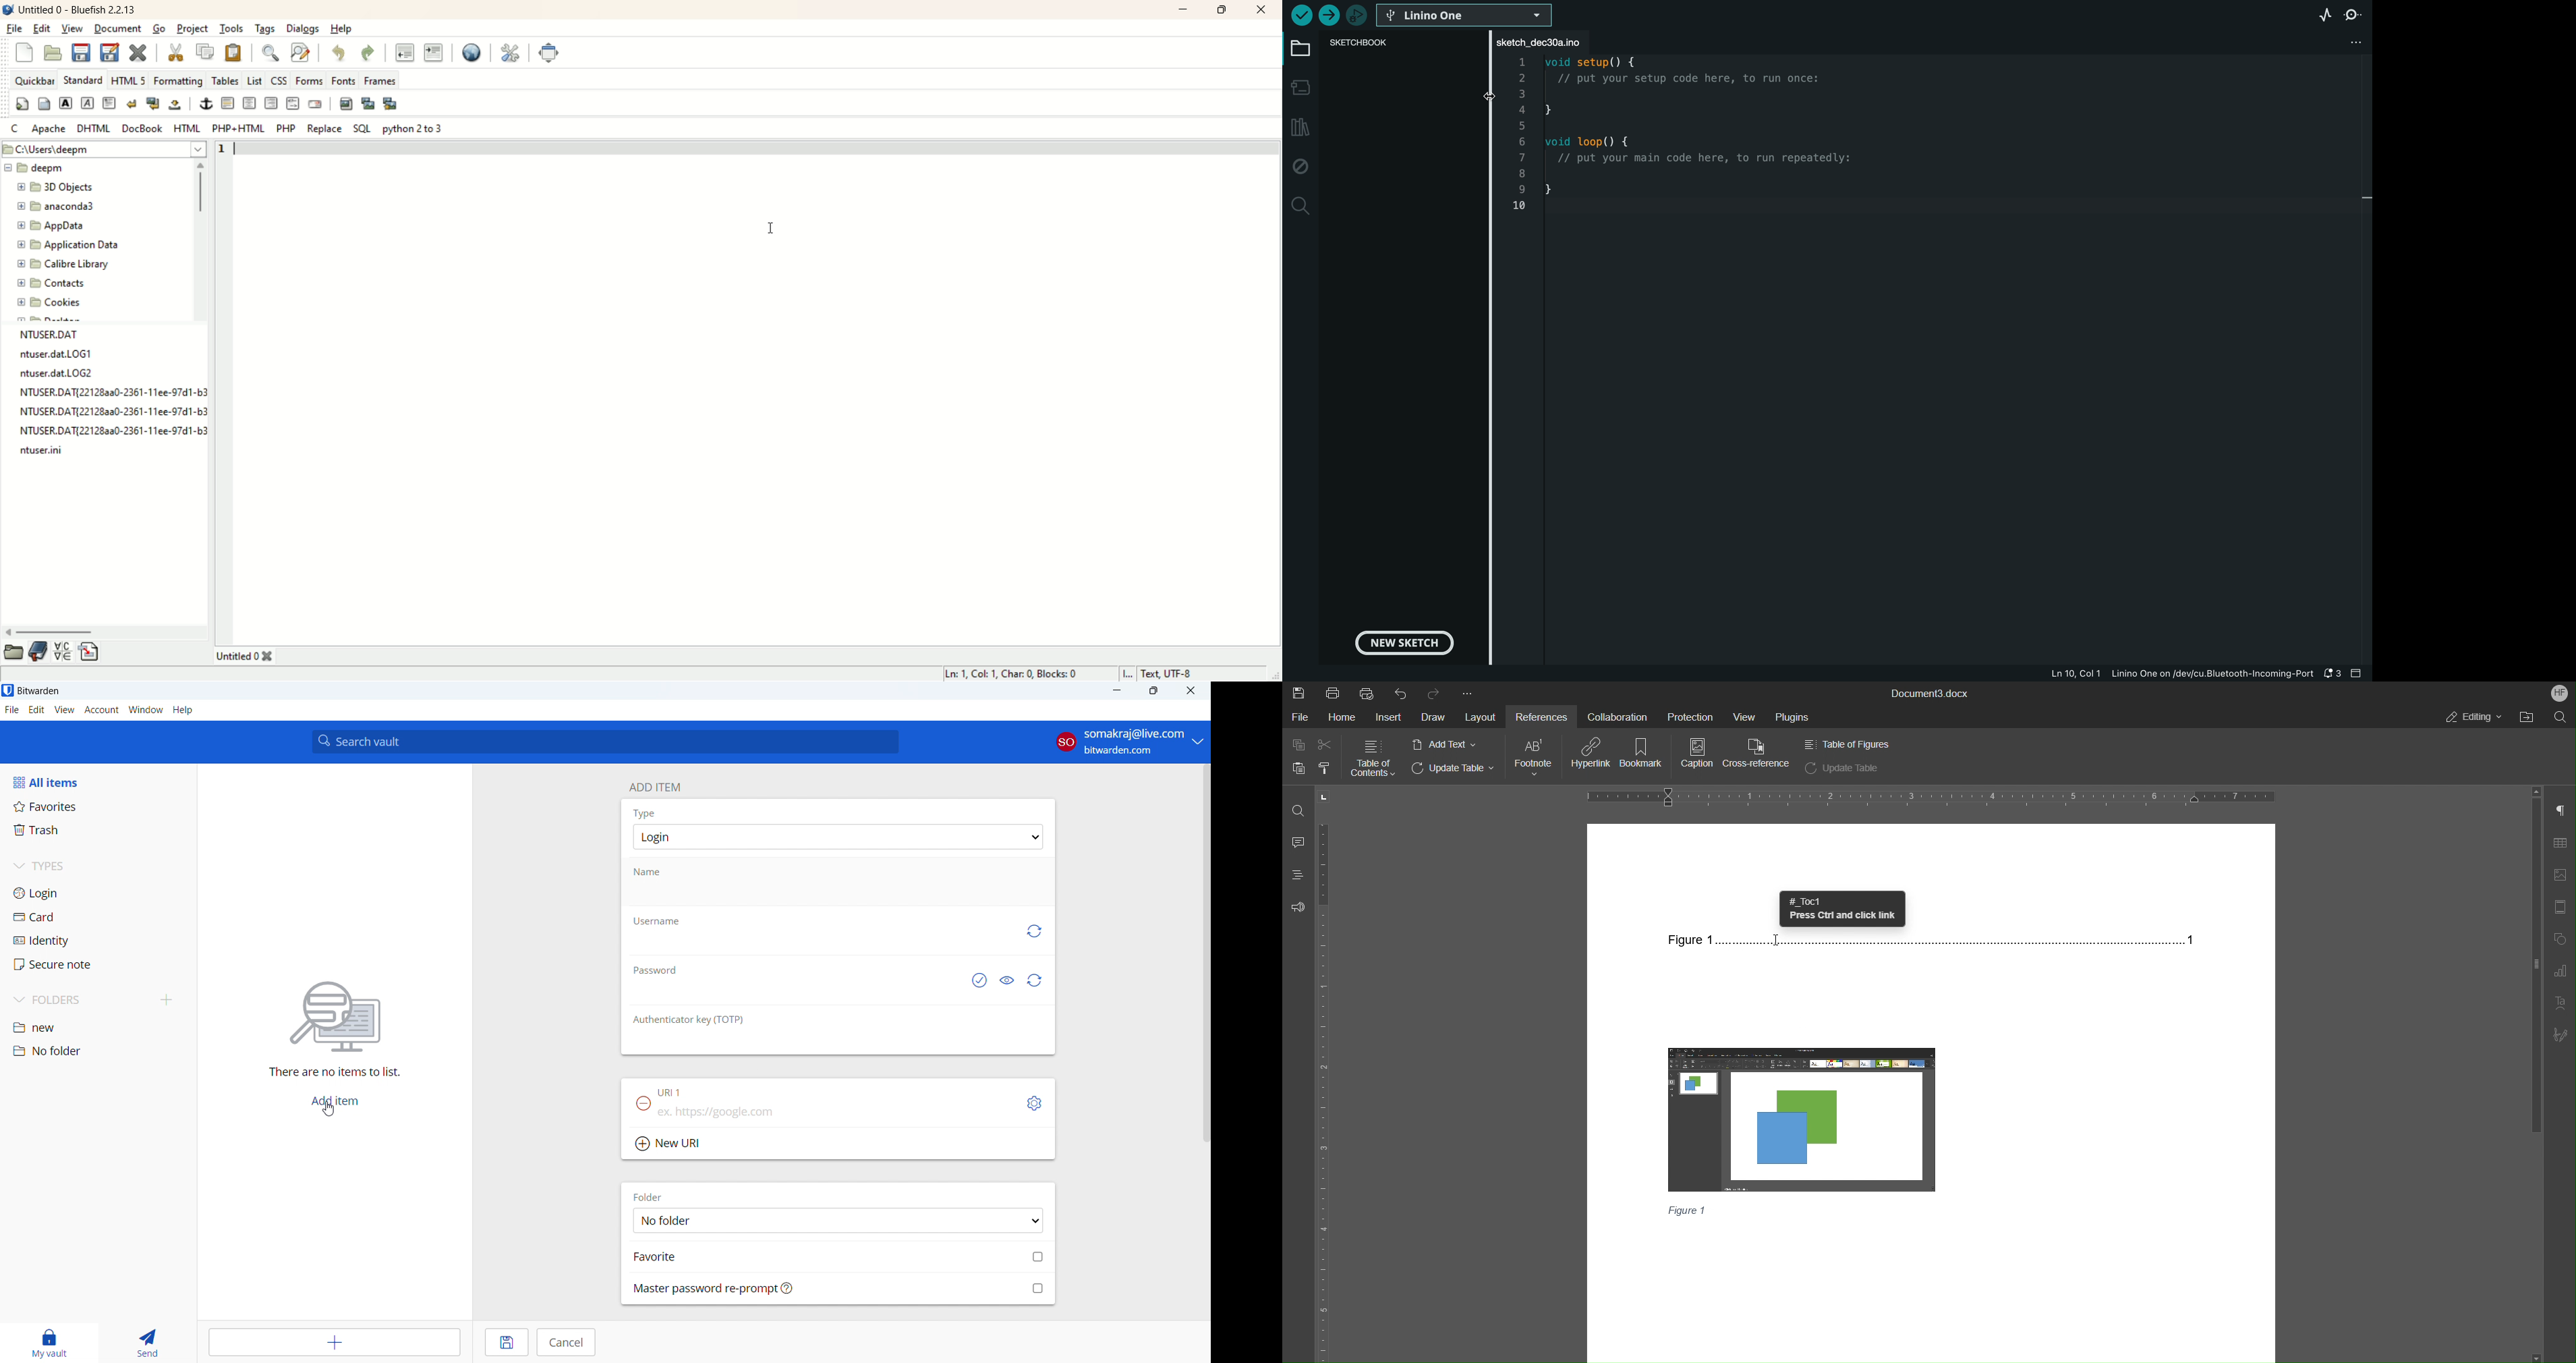 The image size is (2576, 1372). Describe the element at coordinates (1400, 693) in the screenshot. I see `Undo` at that location.